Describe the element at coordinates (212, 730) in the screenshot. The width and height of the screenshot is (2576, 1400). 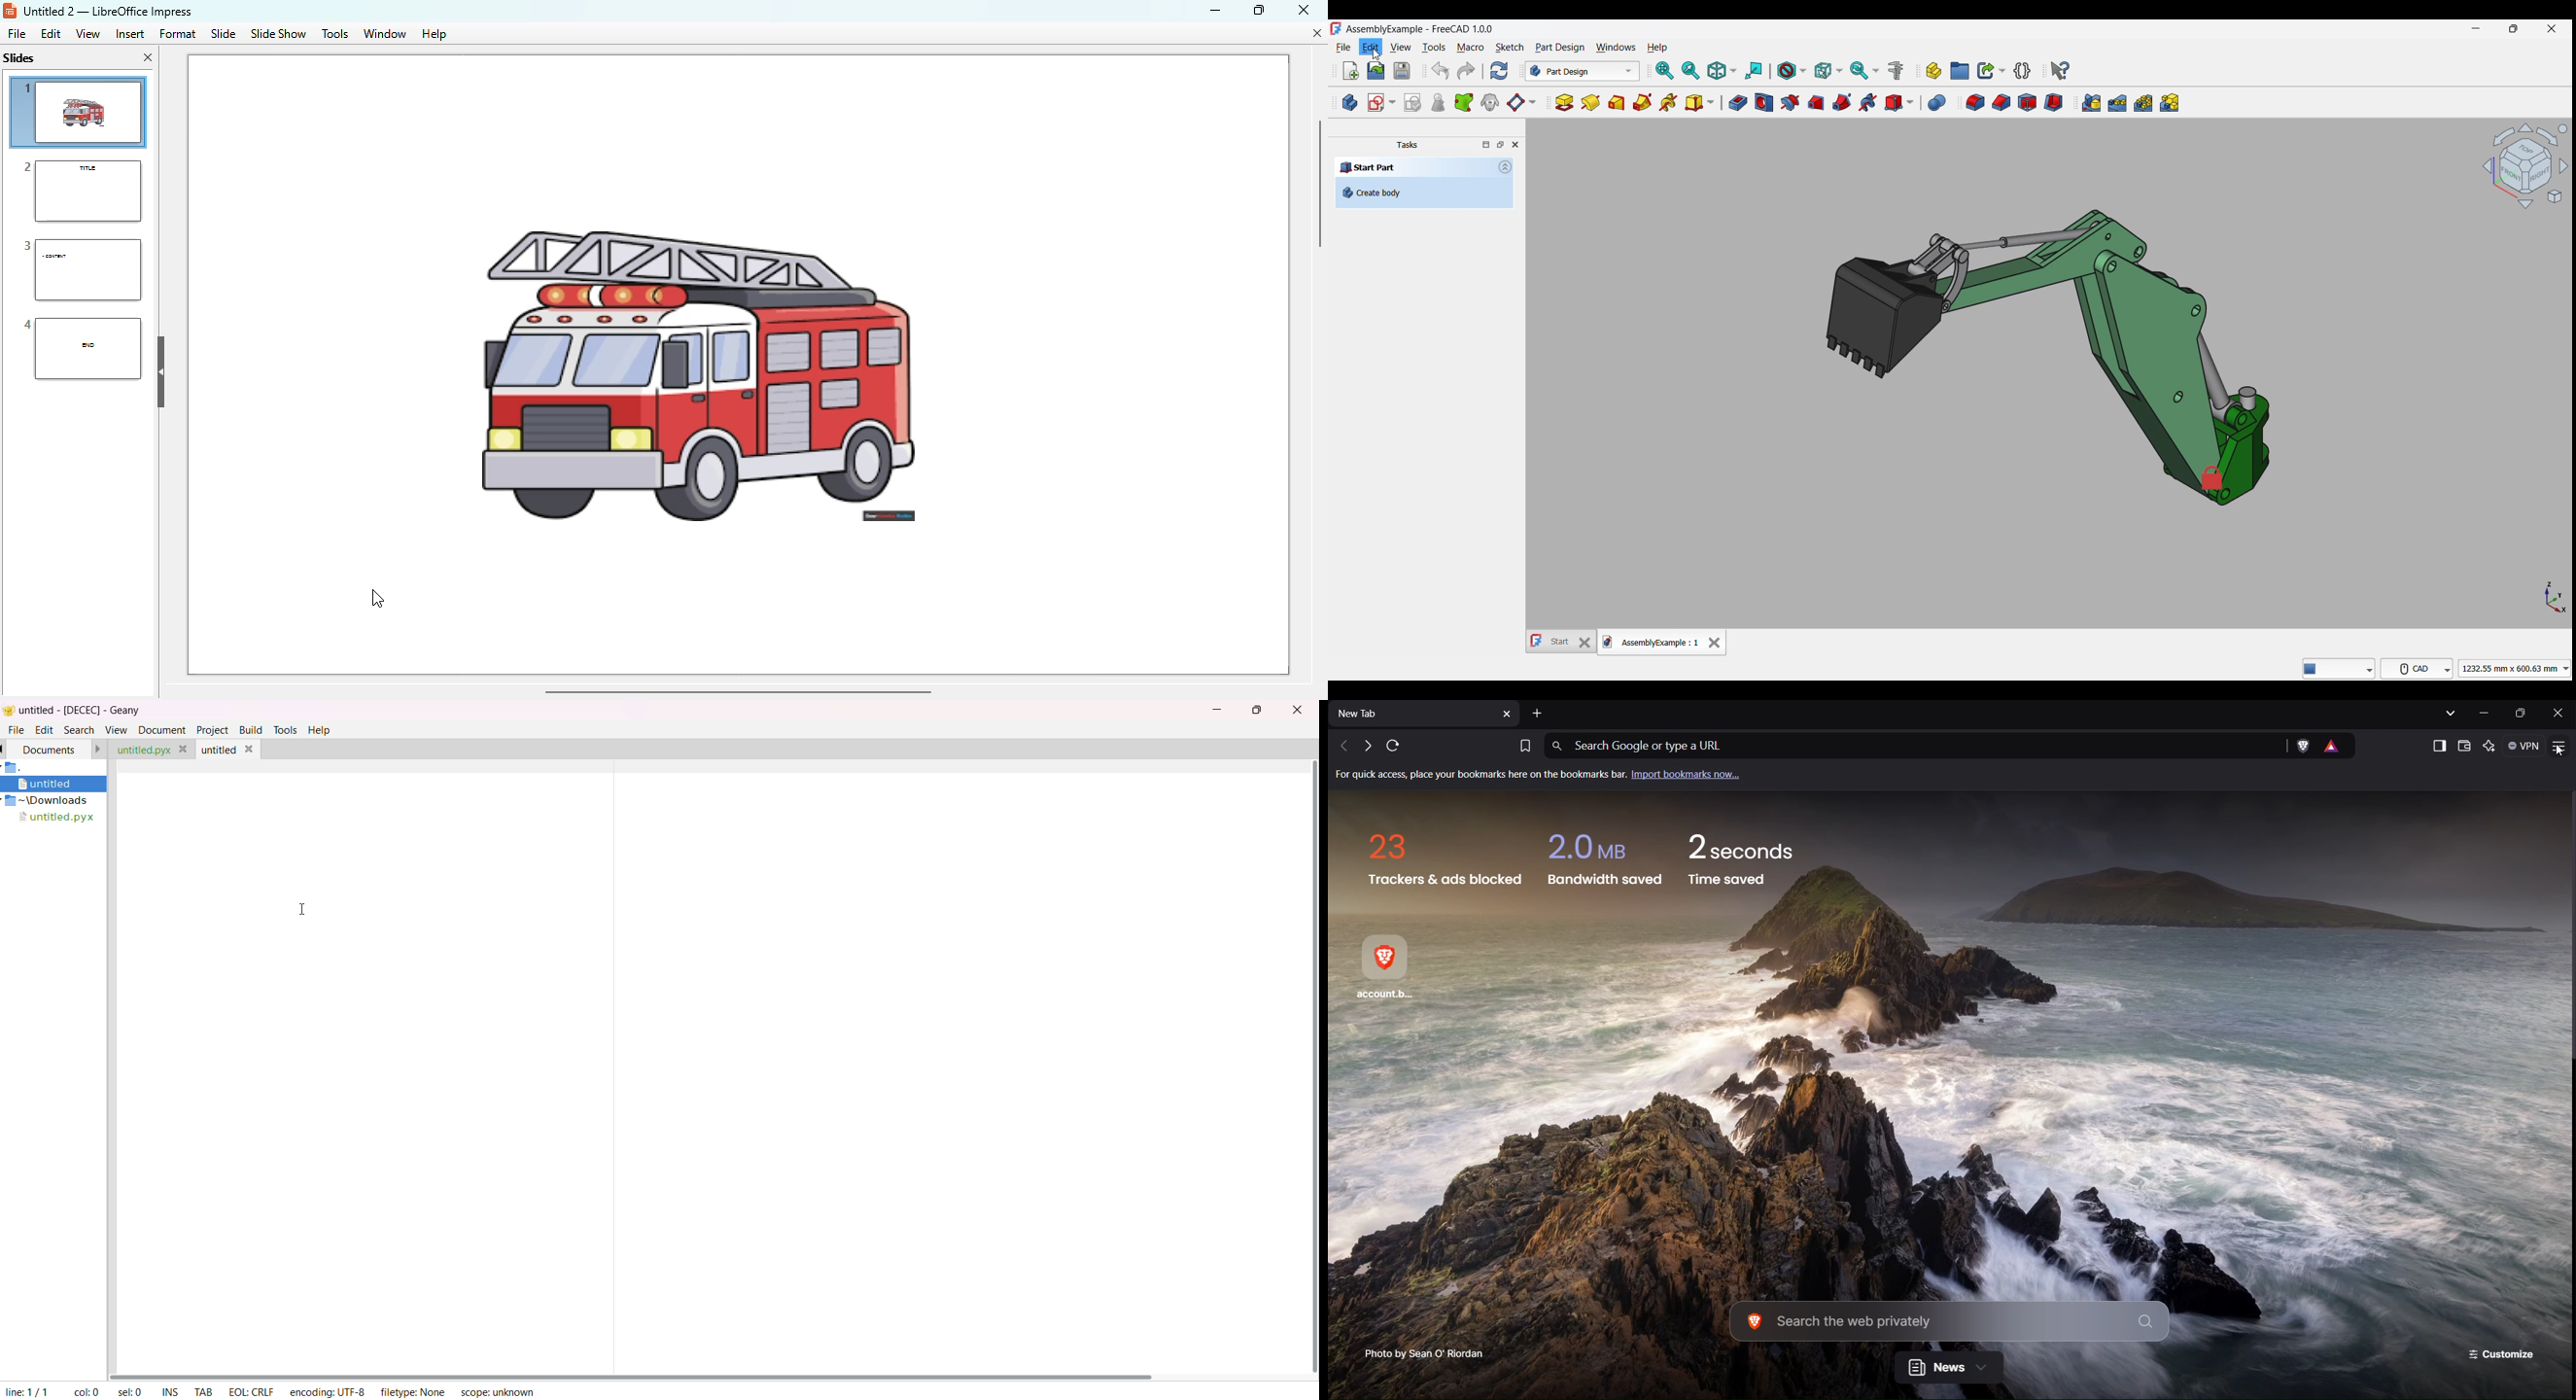
I see `project` at that location.